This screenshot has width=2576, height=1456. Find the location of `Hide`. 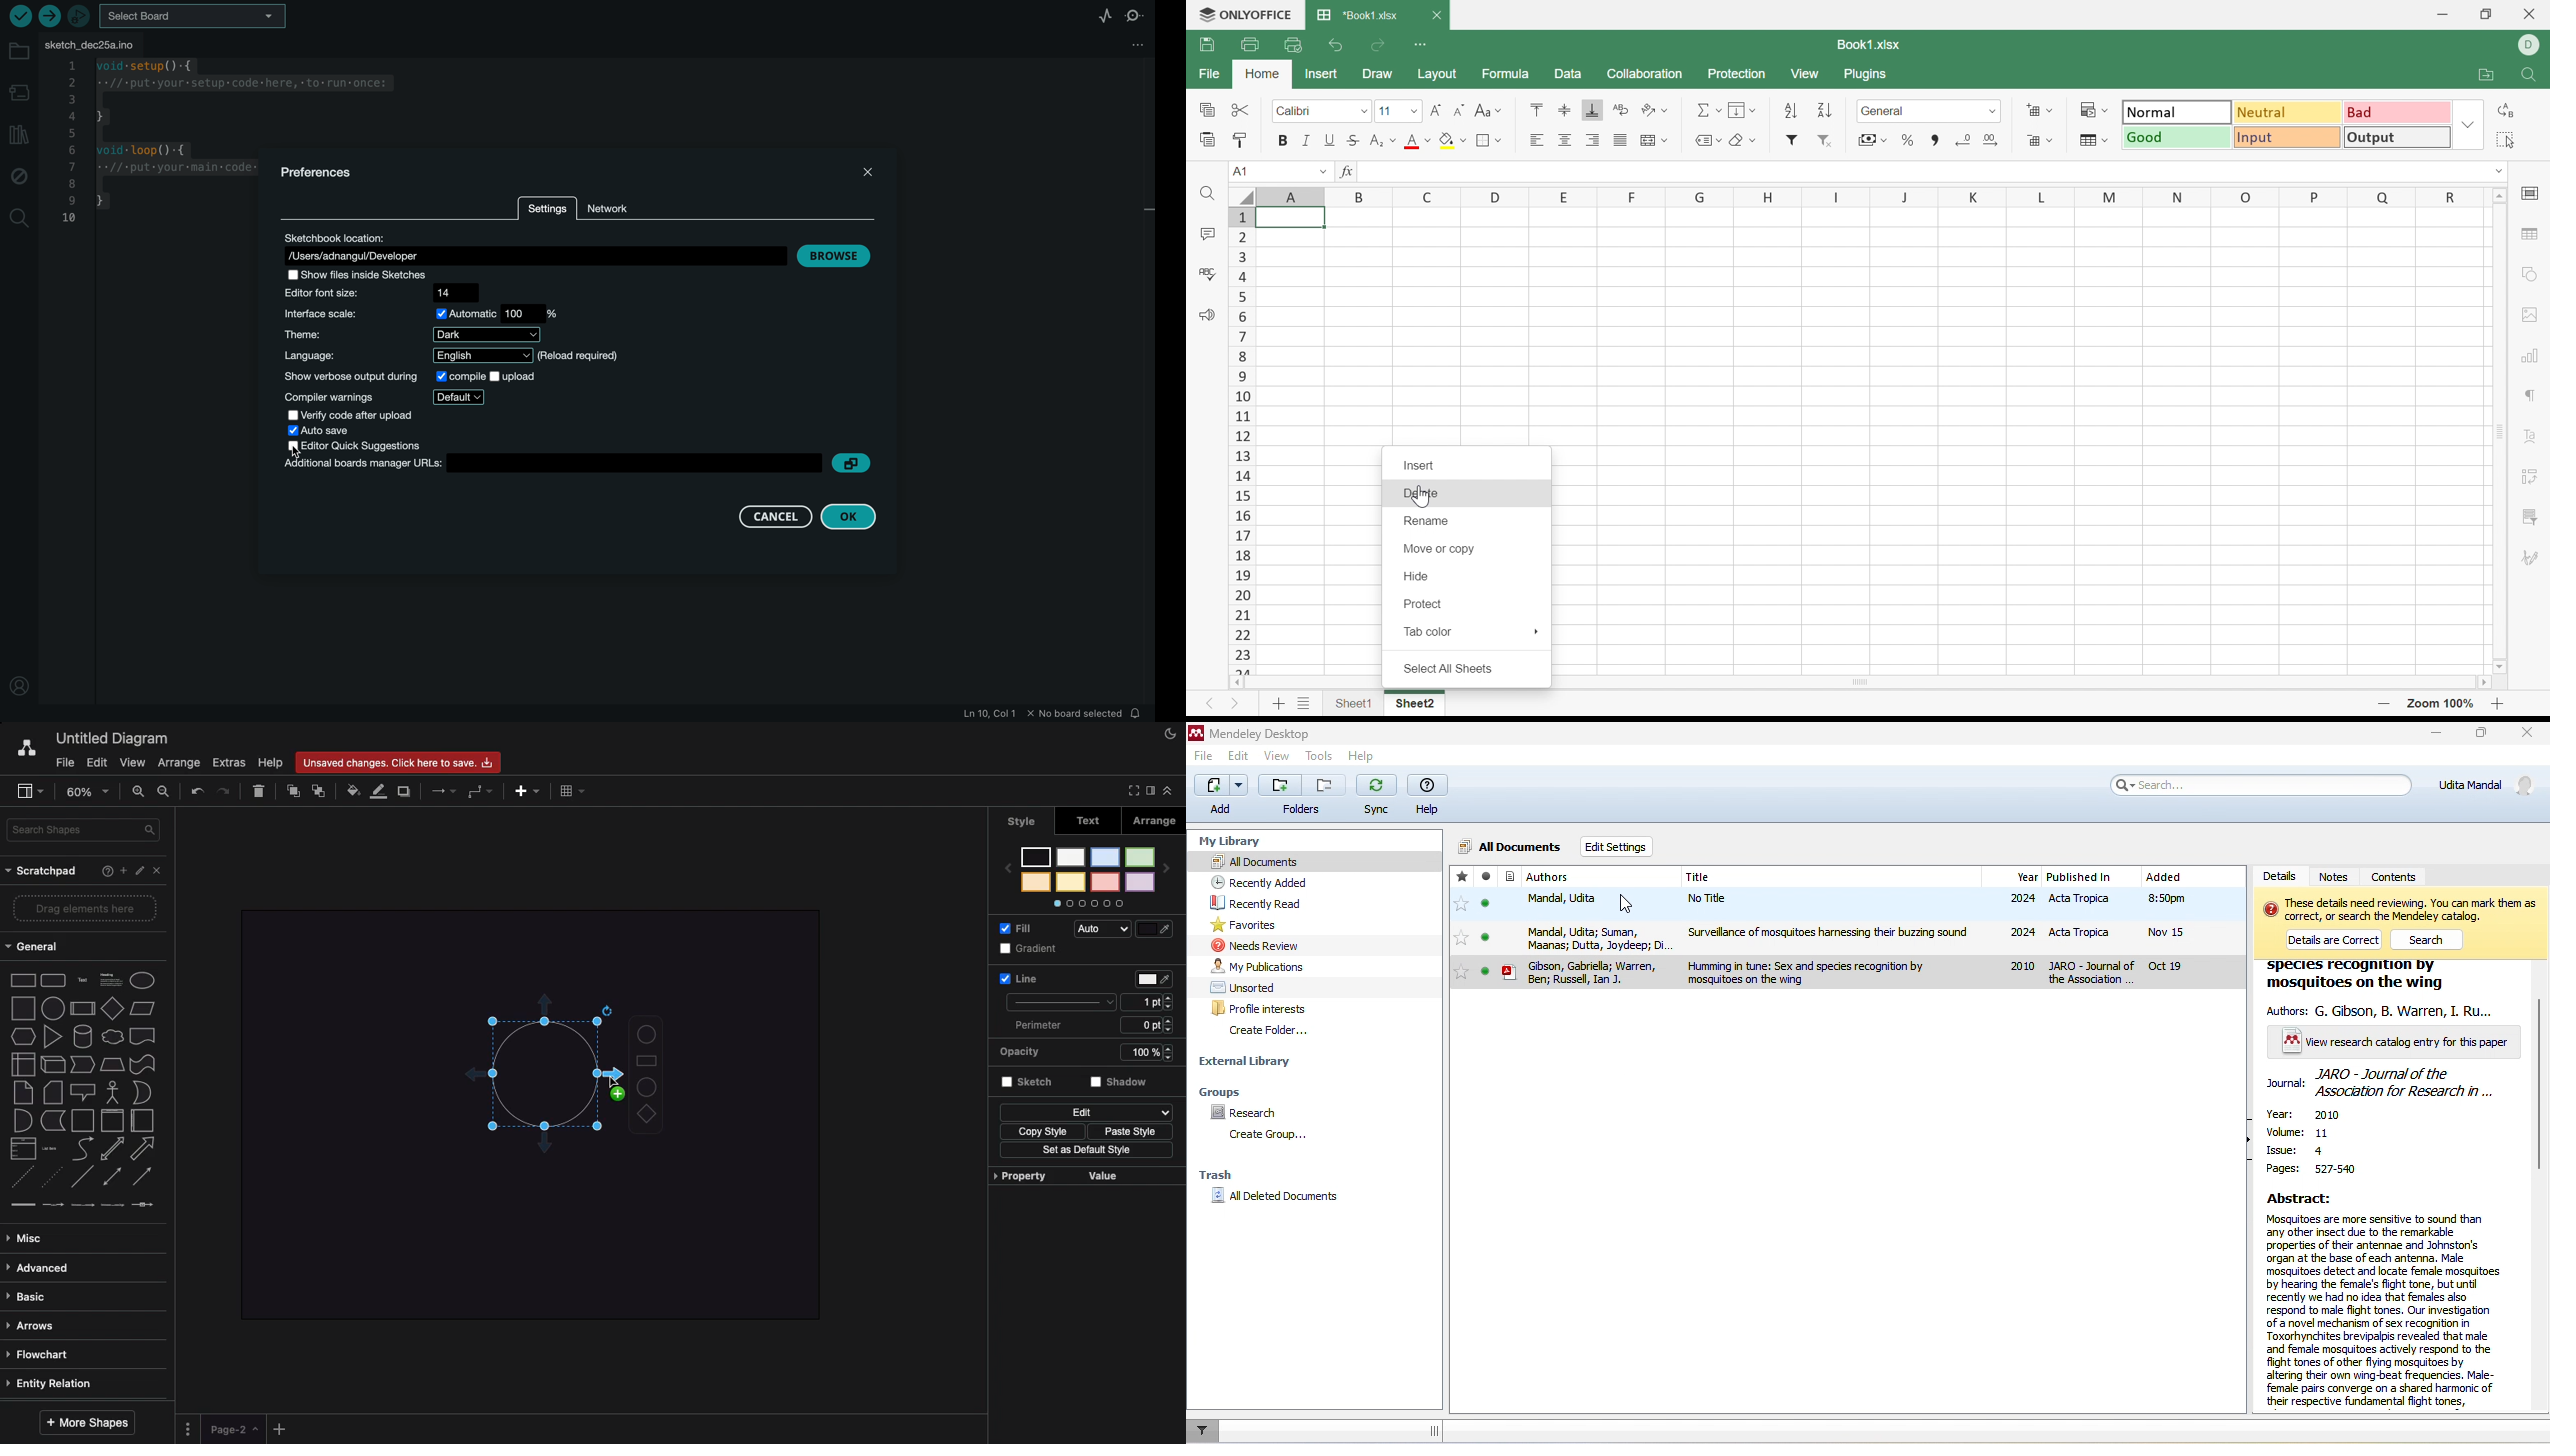

Hide is located at coordinates (1417, 575).